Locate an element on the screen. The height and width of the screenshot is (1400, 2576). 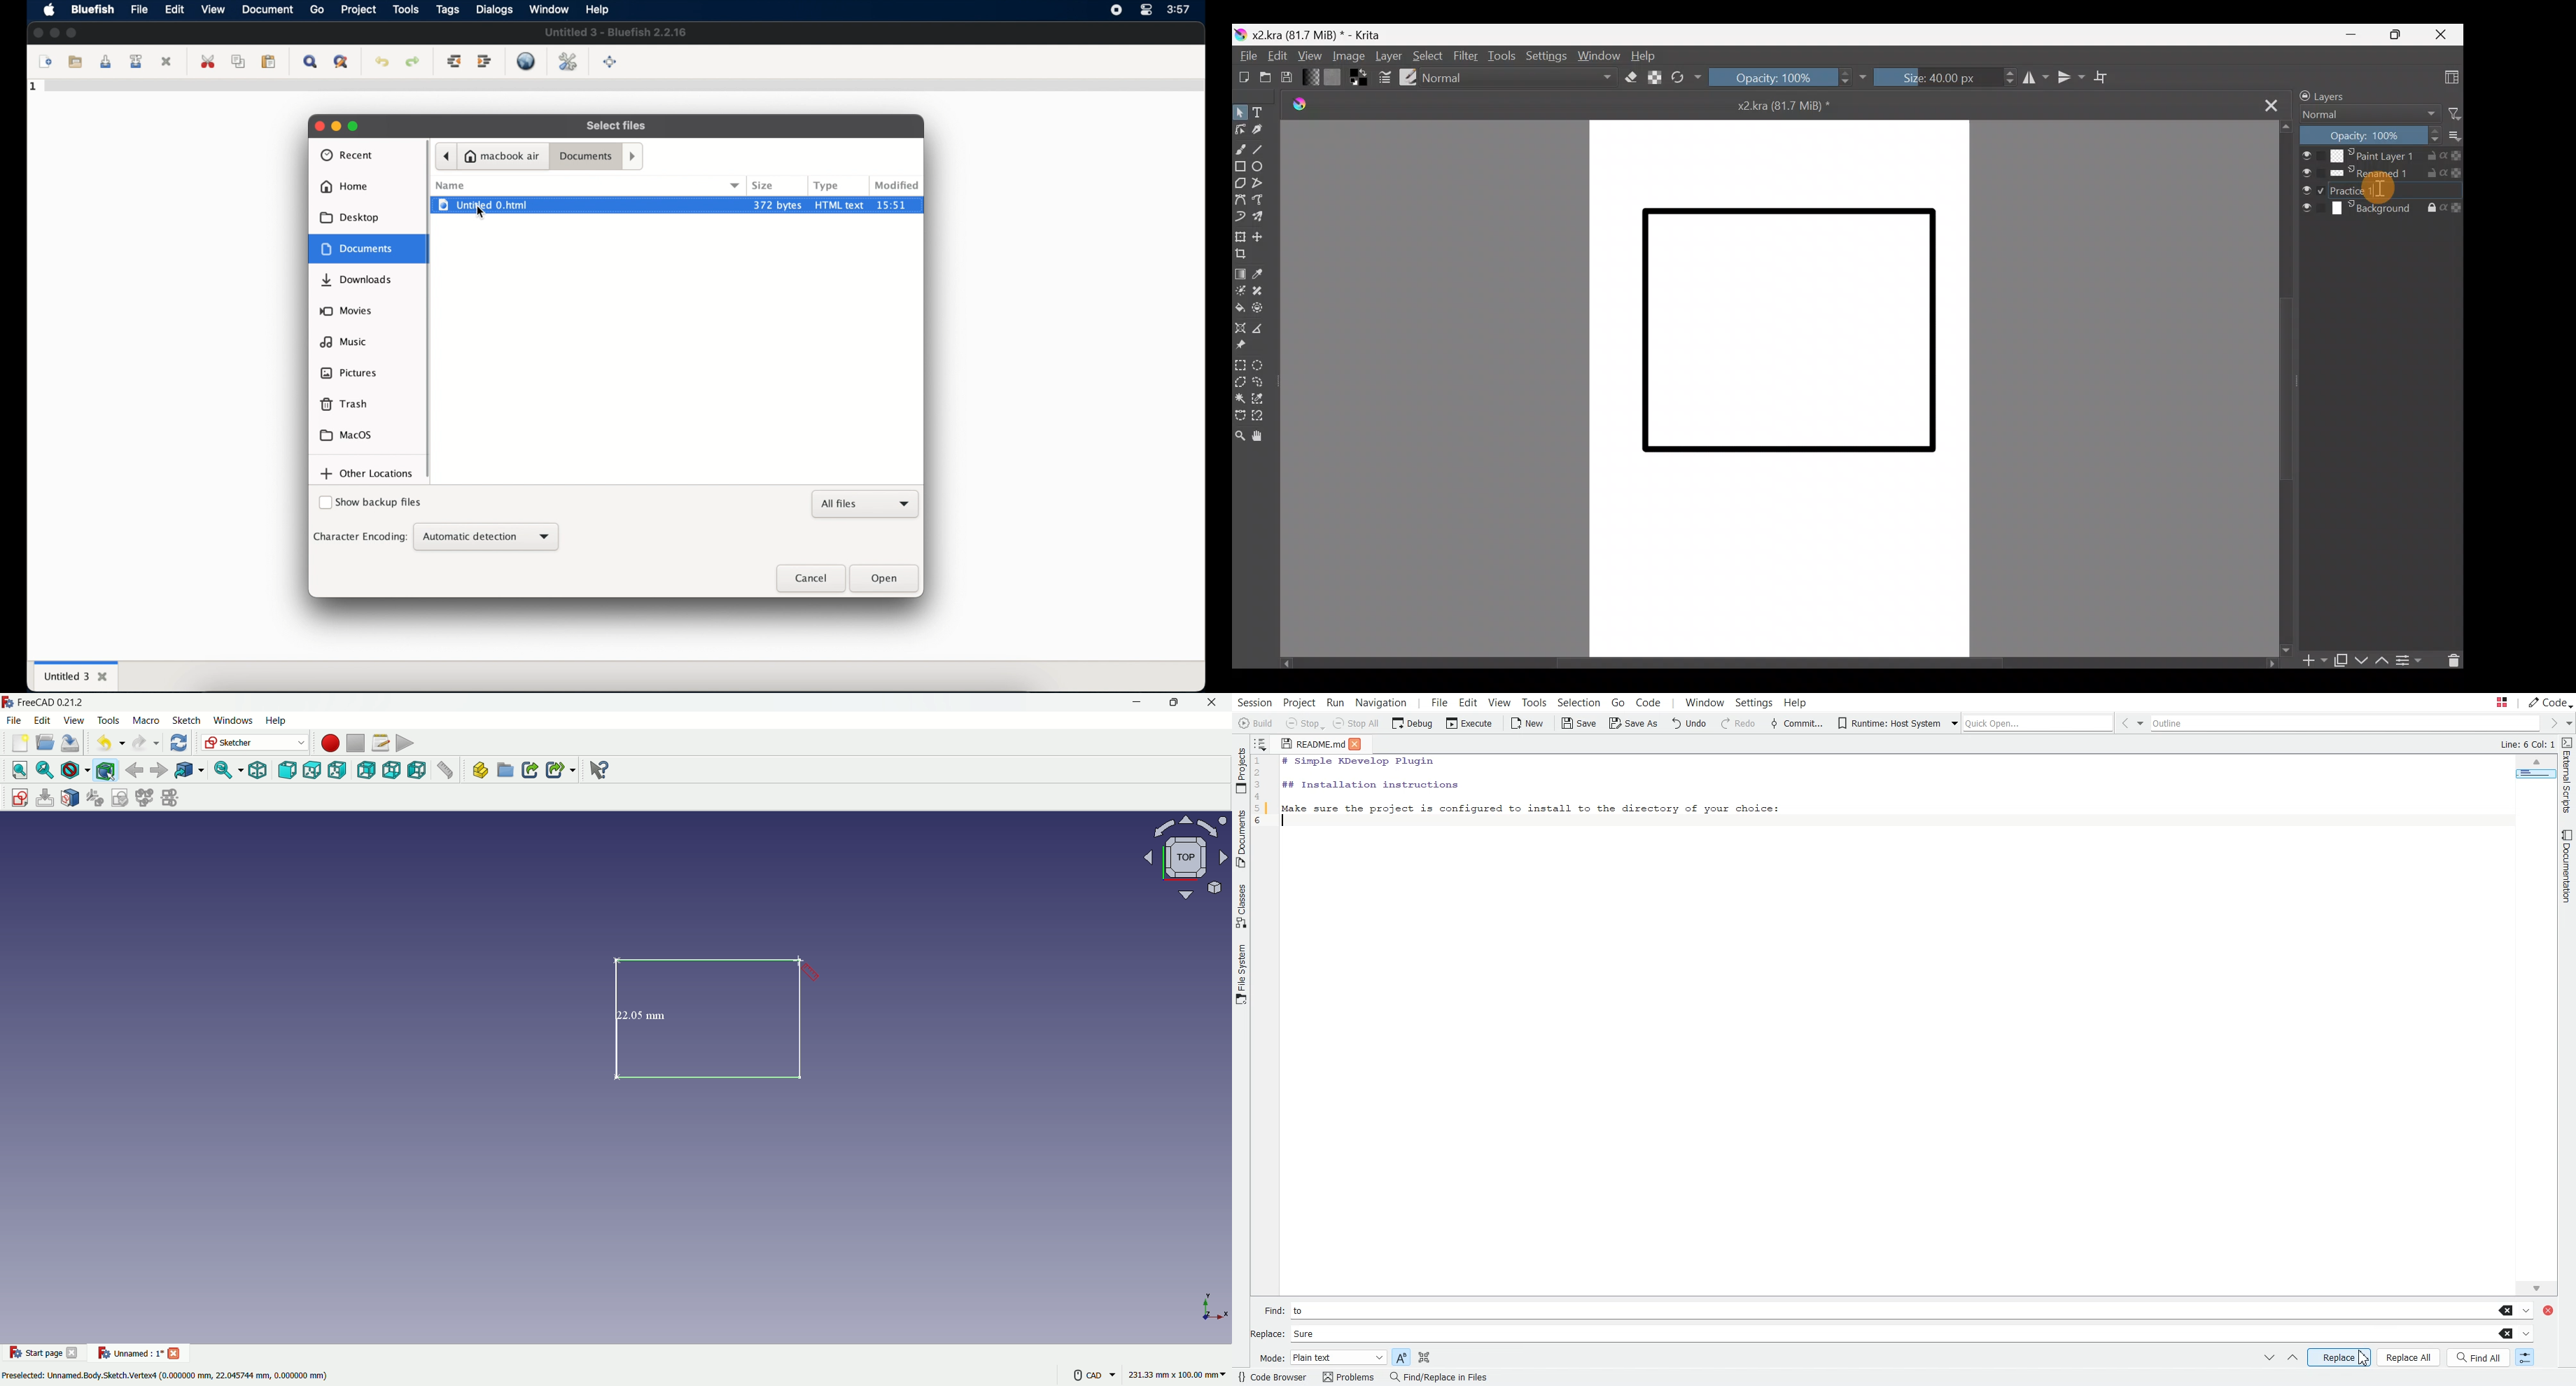
validate sketches is located at coordinates (121, 798).